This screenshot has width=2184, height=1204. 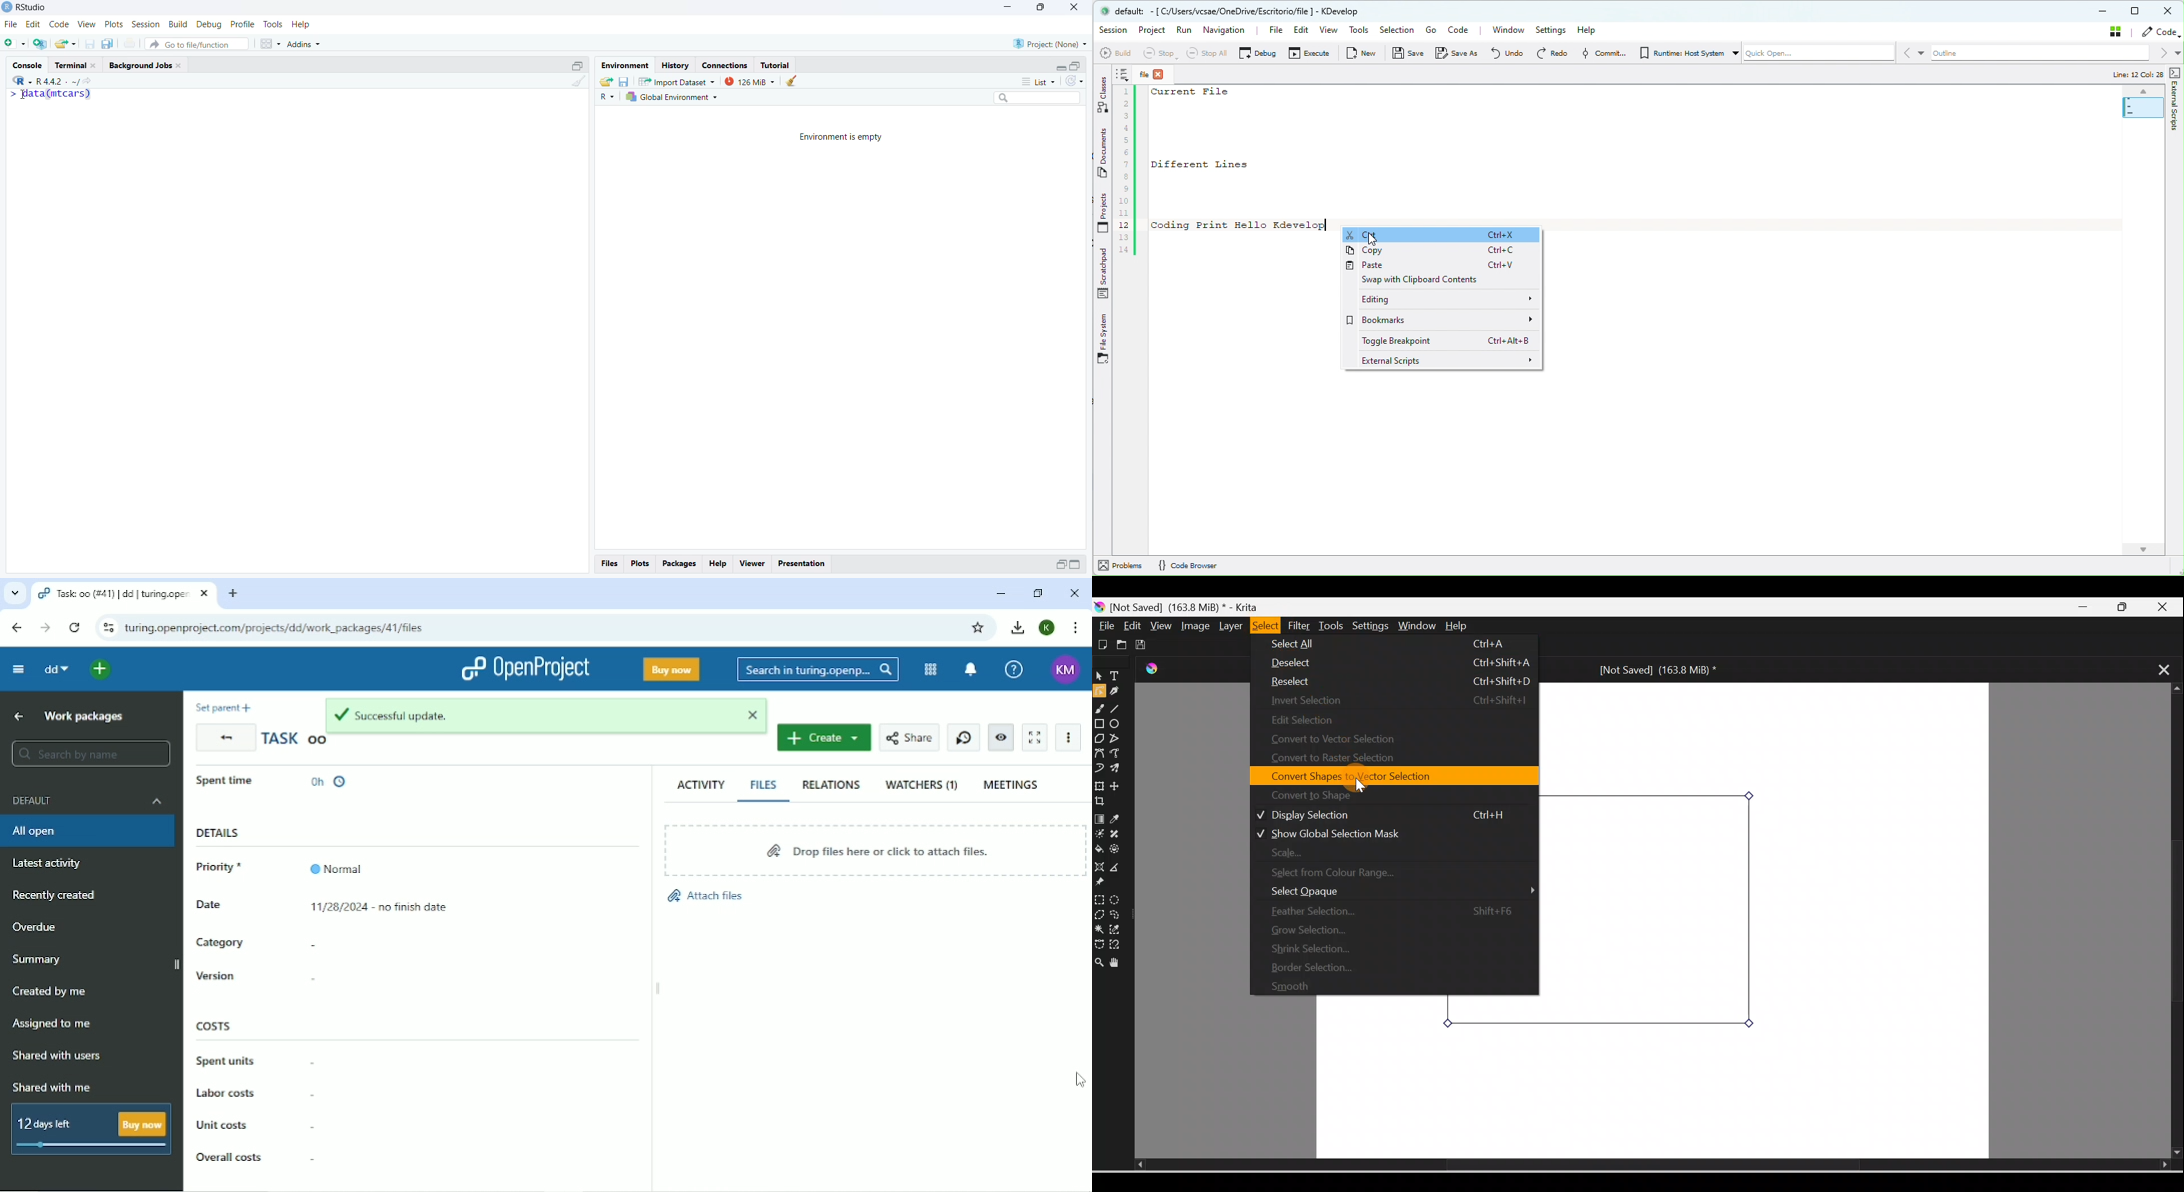 I want to click on view current directory, so click(x=81, y=81).